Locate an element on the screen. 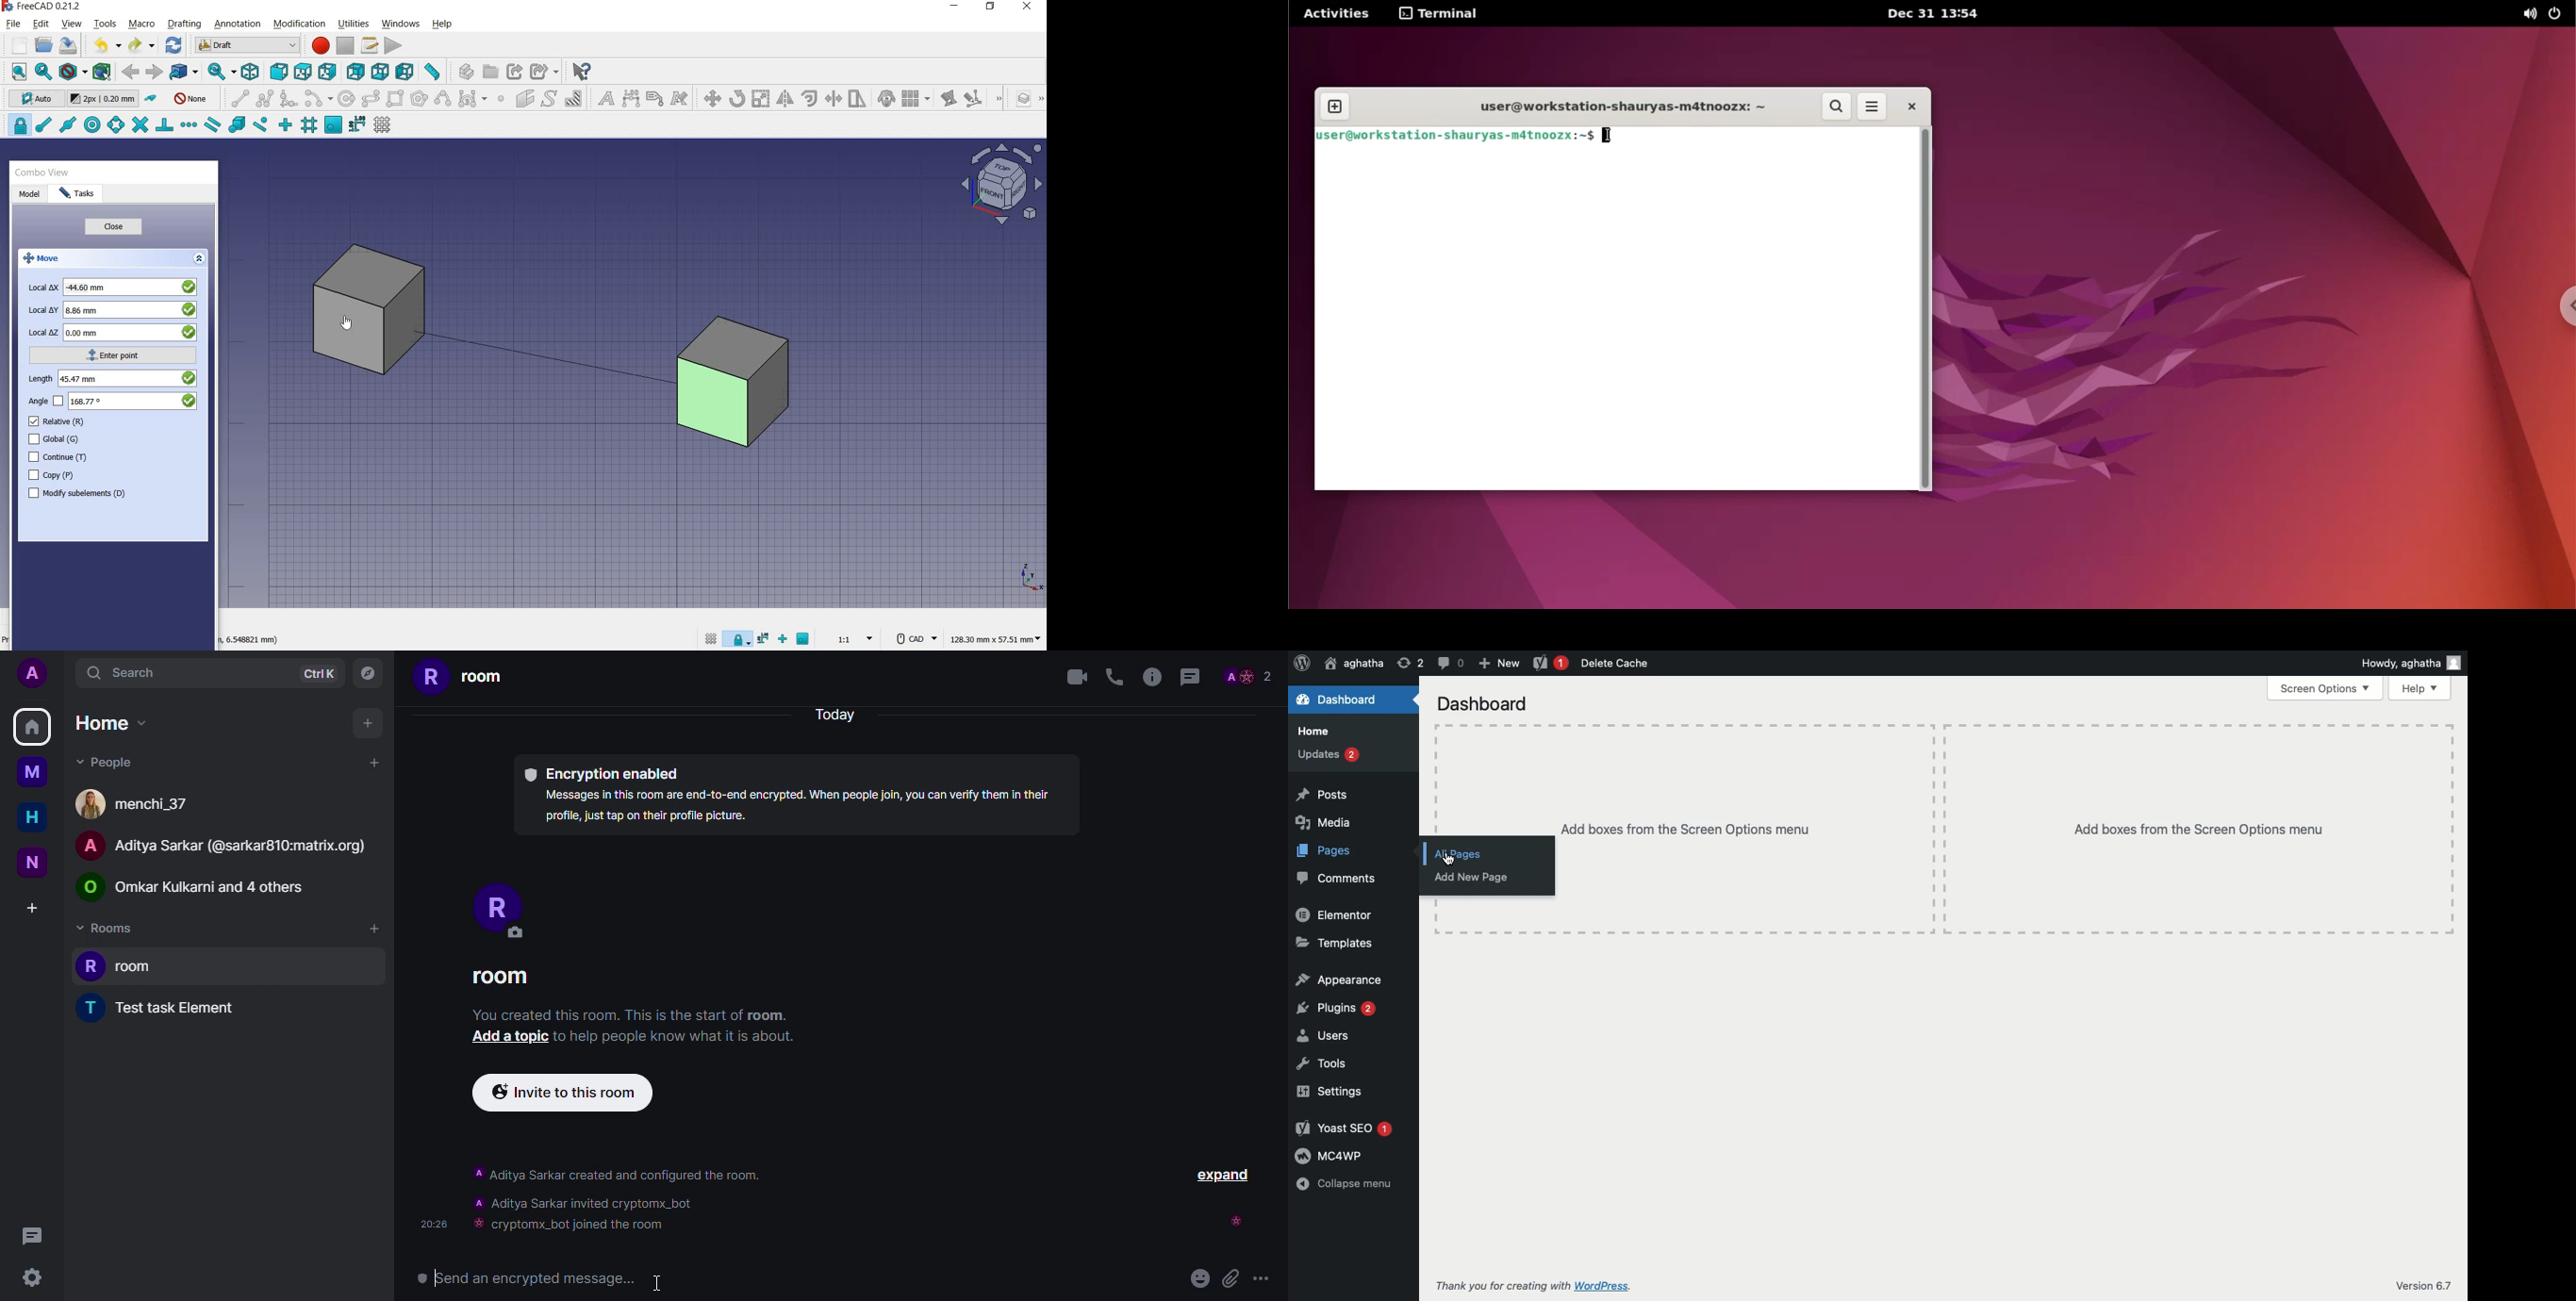  Add new page is located at coordinates (1486, 877).